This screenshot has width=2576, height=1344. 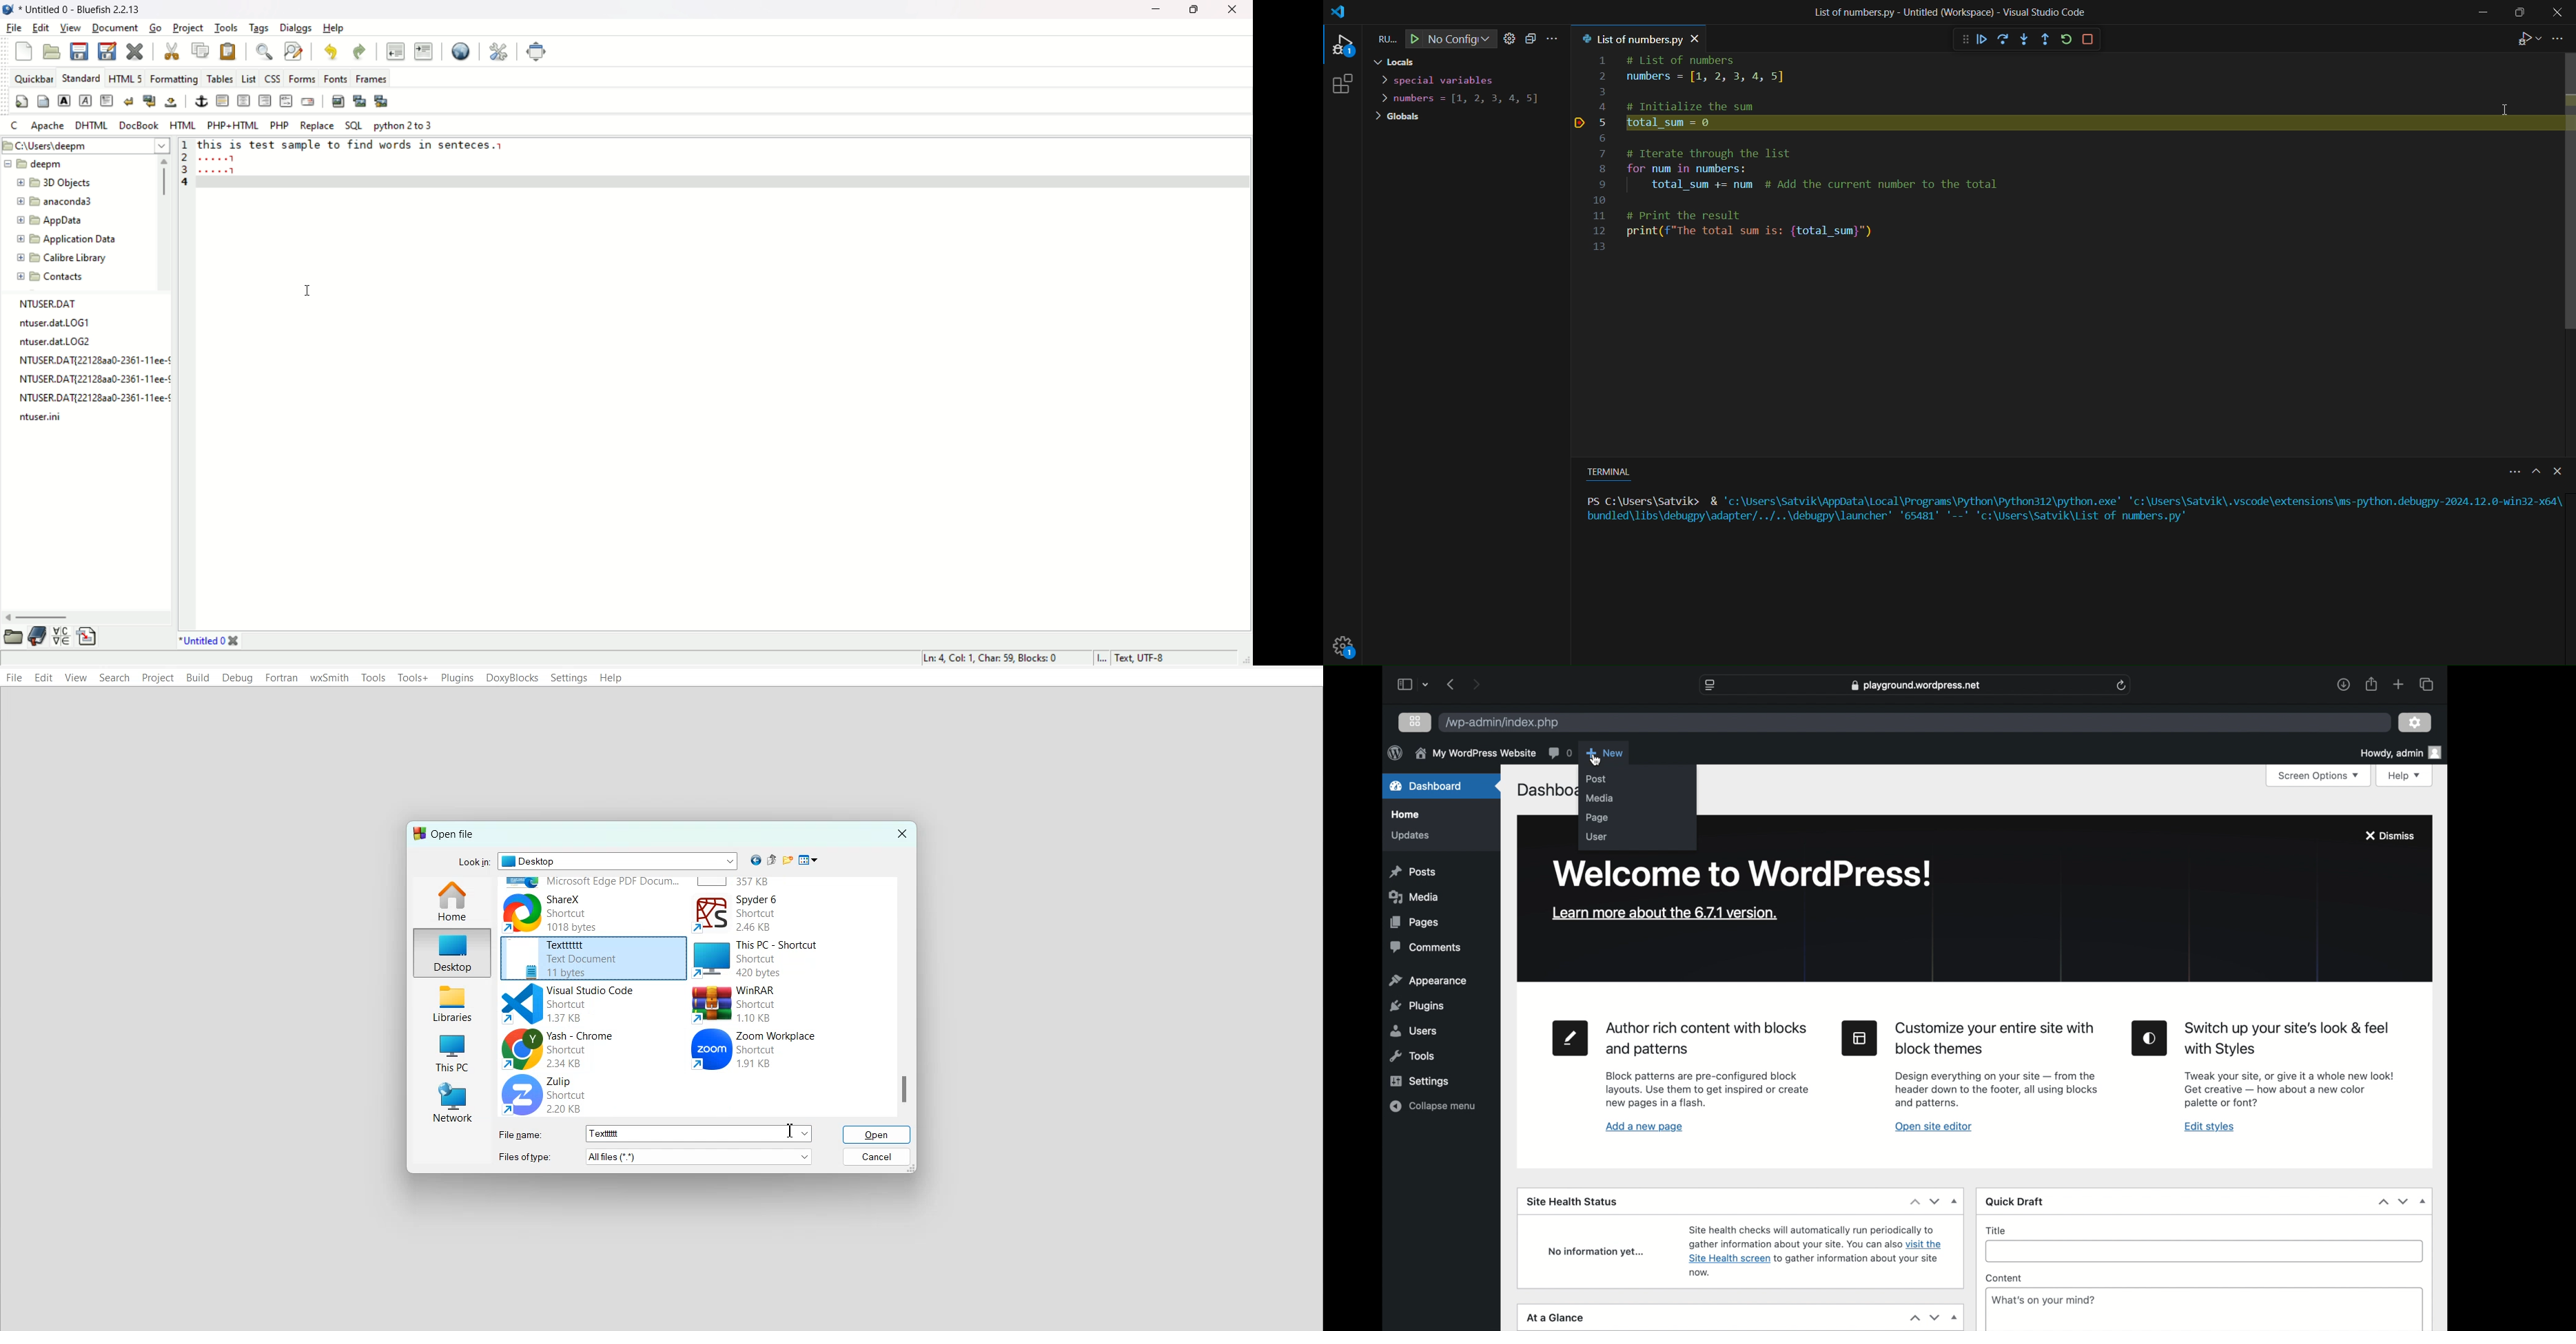 I want to click on Edit, so click(x=43, y=677).